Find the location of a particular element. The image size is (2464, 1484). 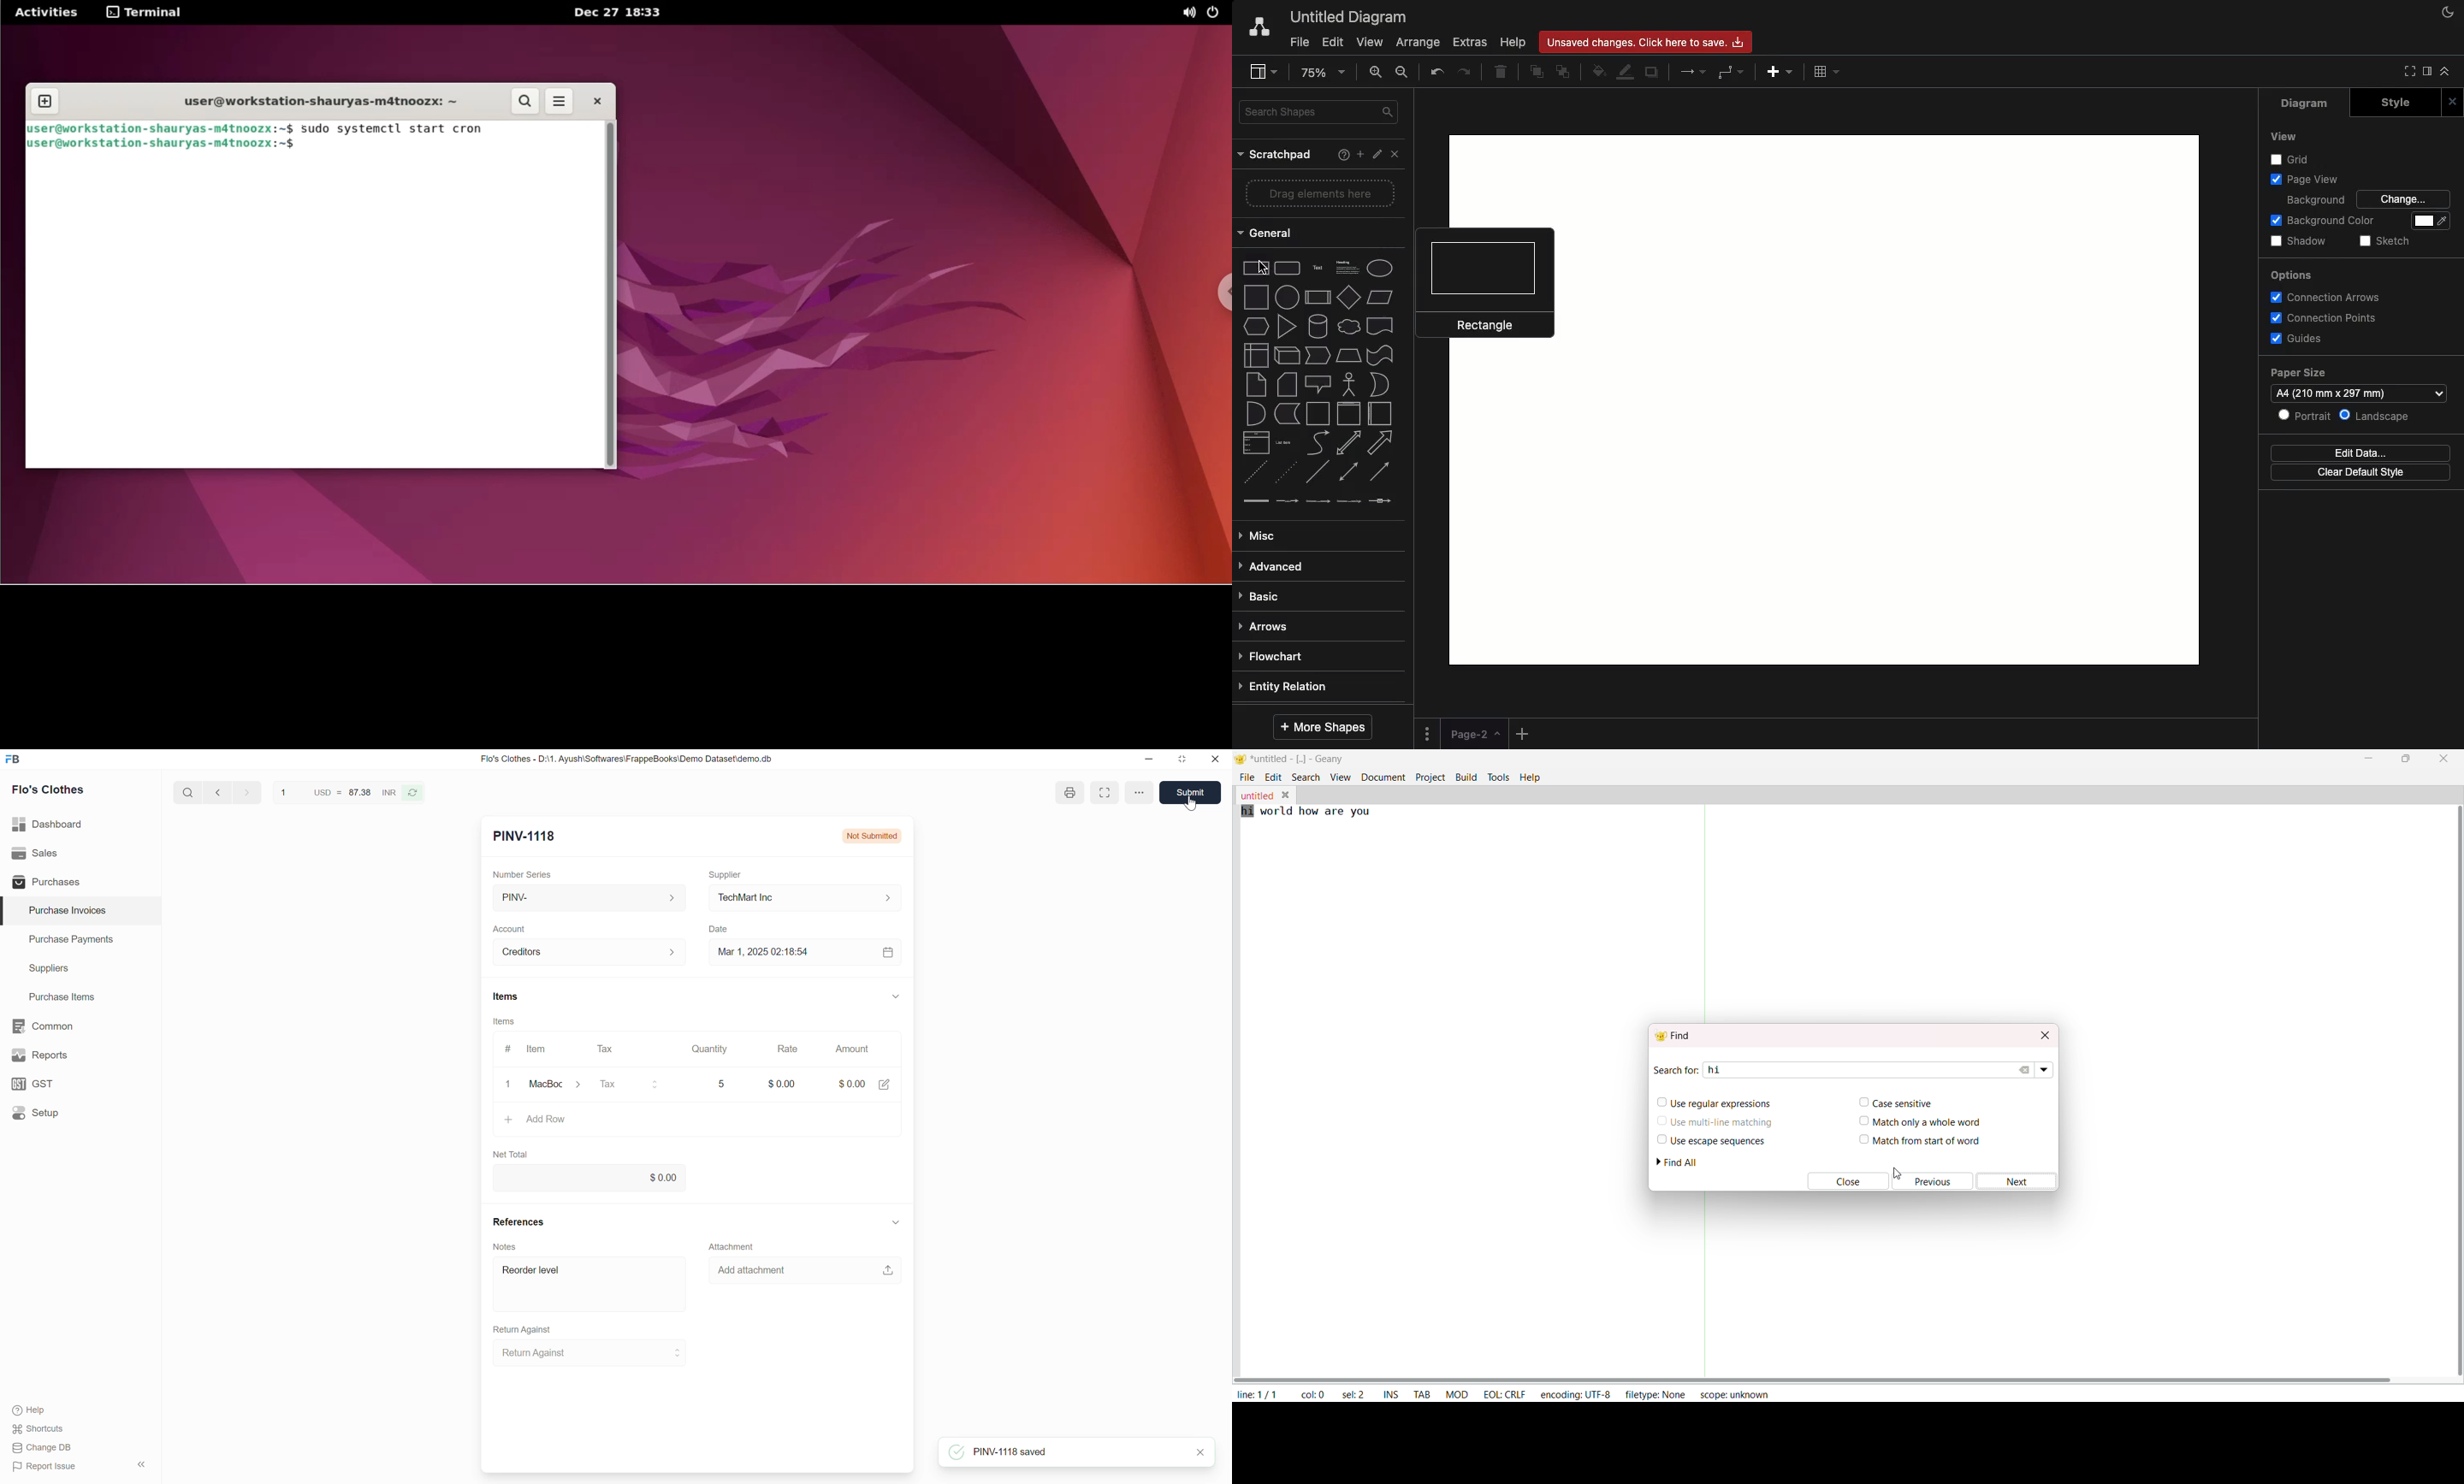

Portrait is located at coordinates (2305, 417).